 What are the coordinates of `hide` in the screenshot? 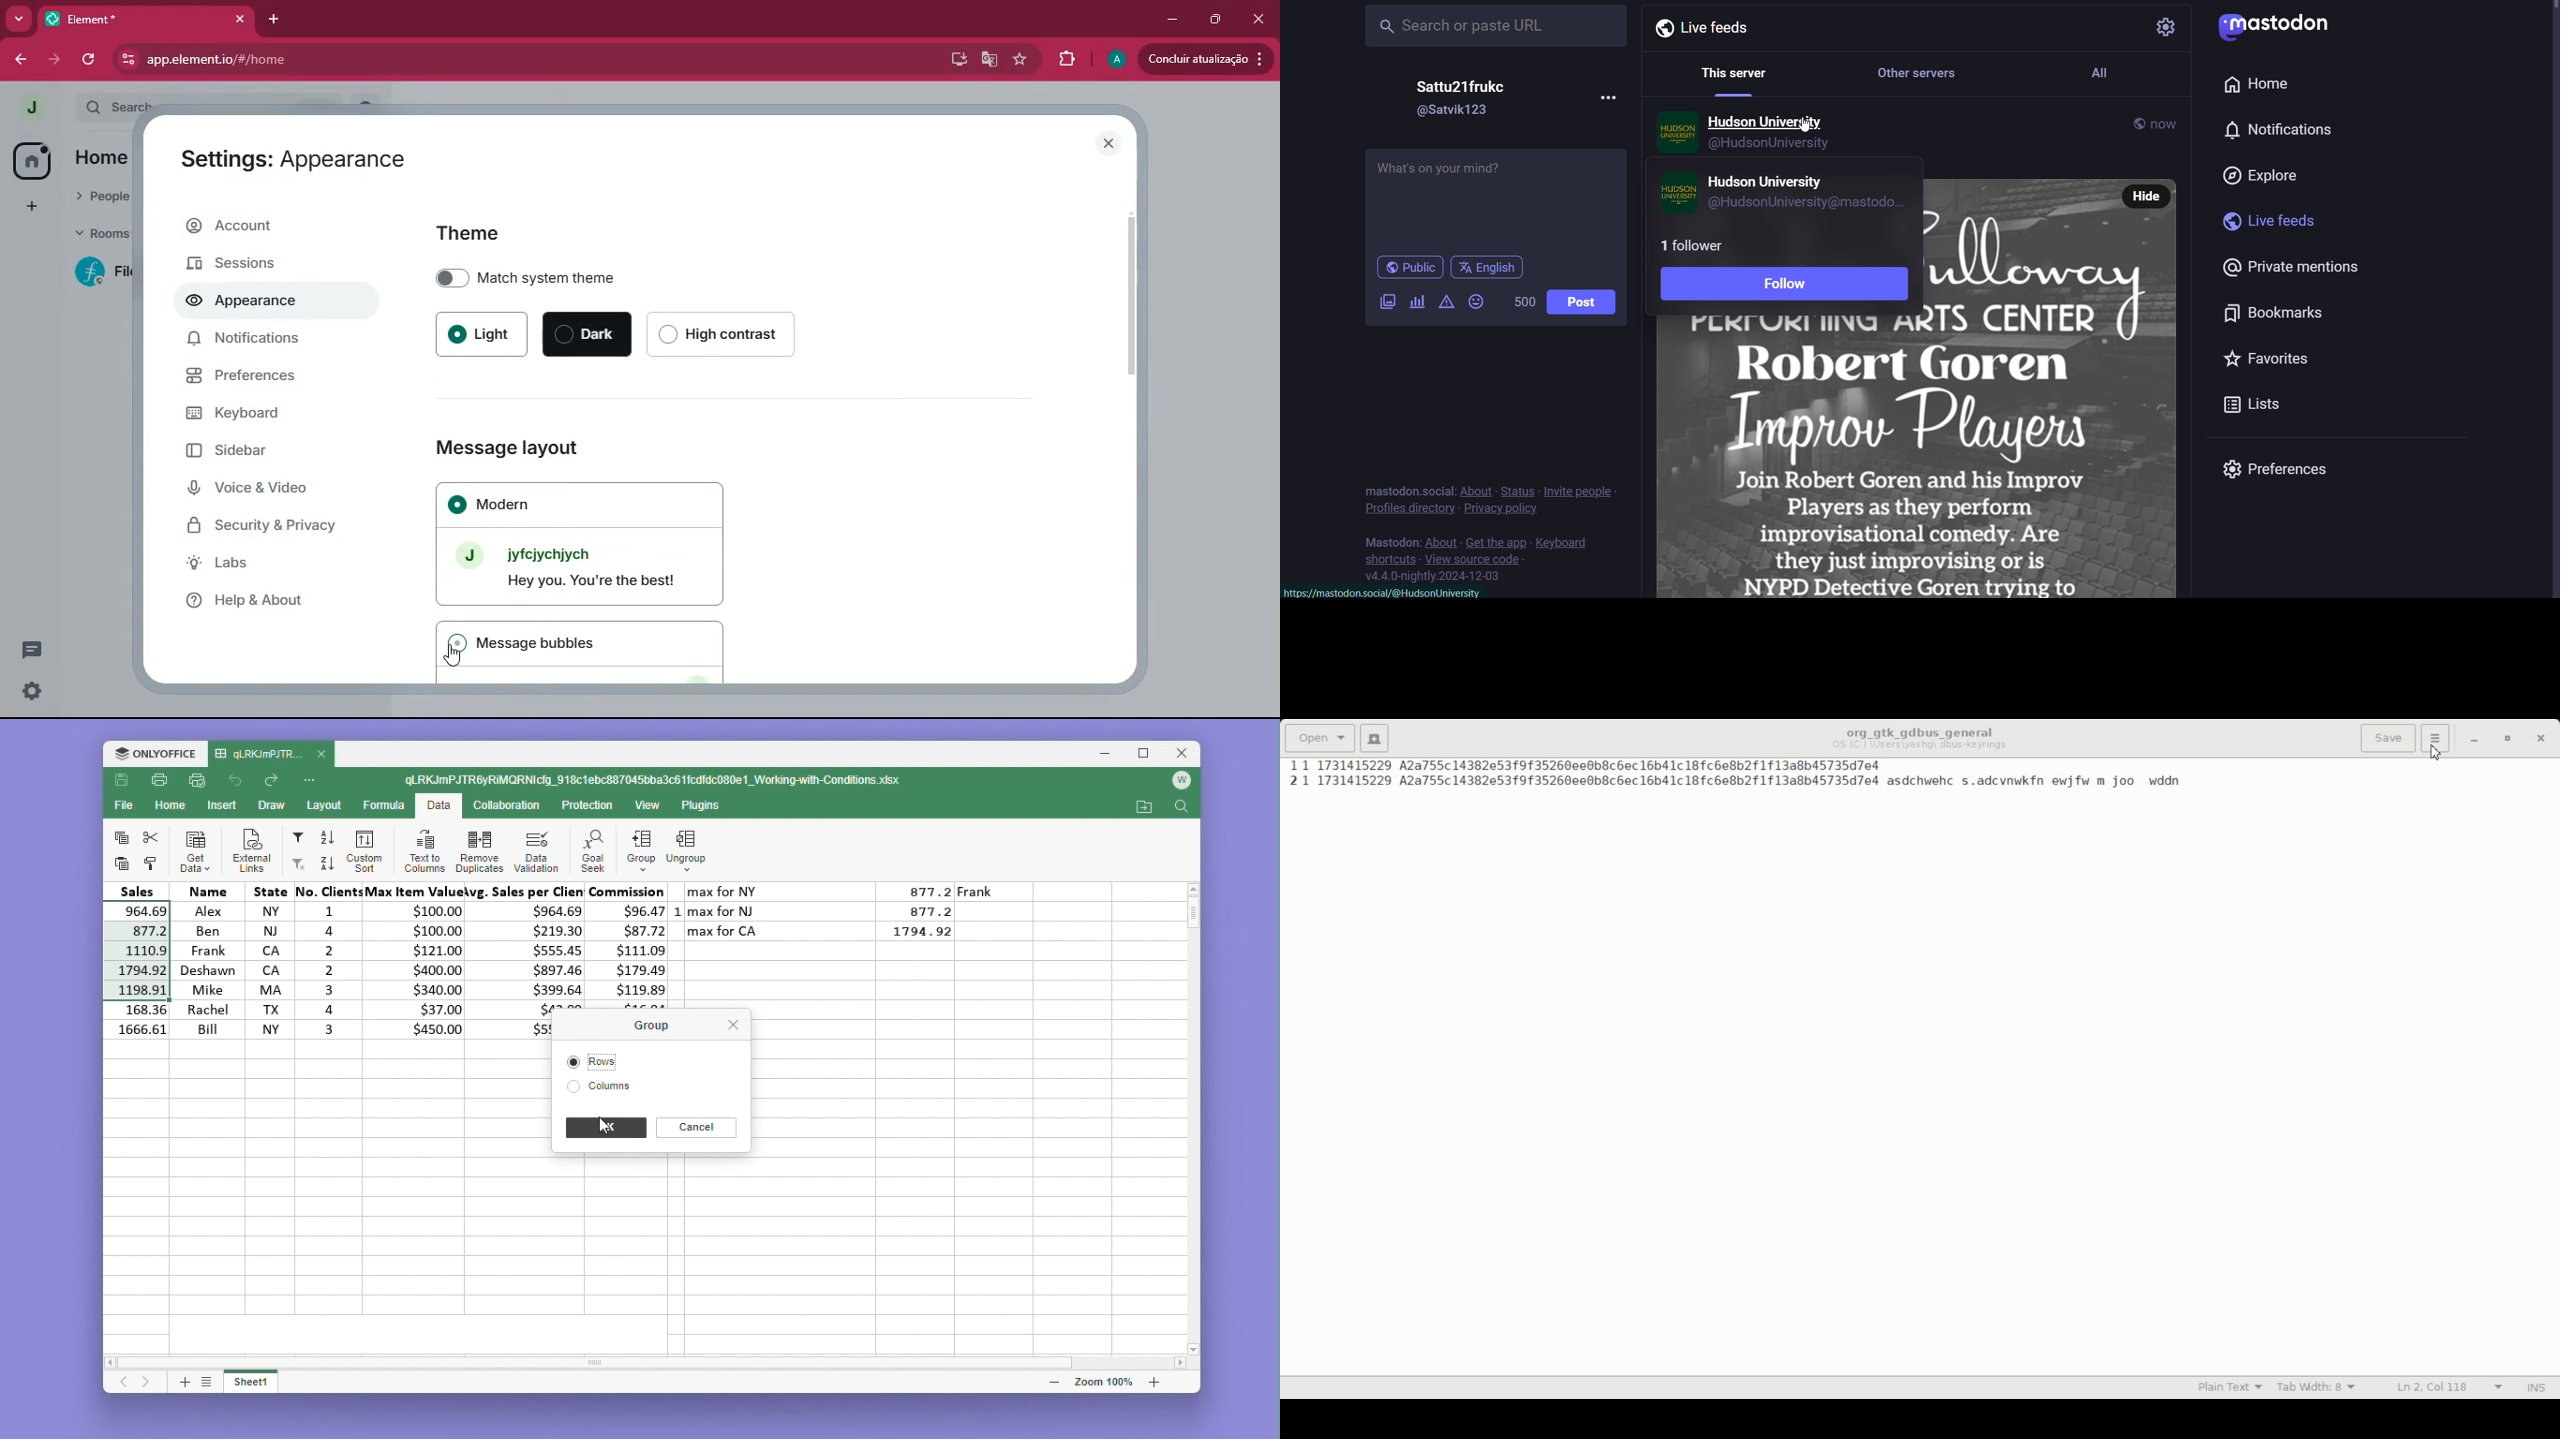 It's located at (2147, 195).